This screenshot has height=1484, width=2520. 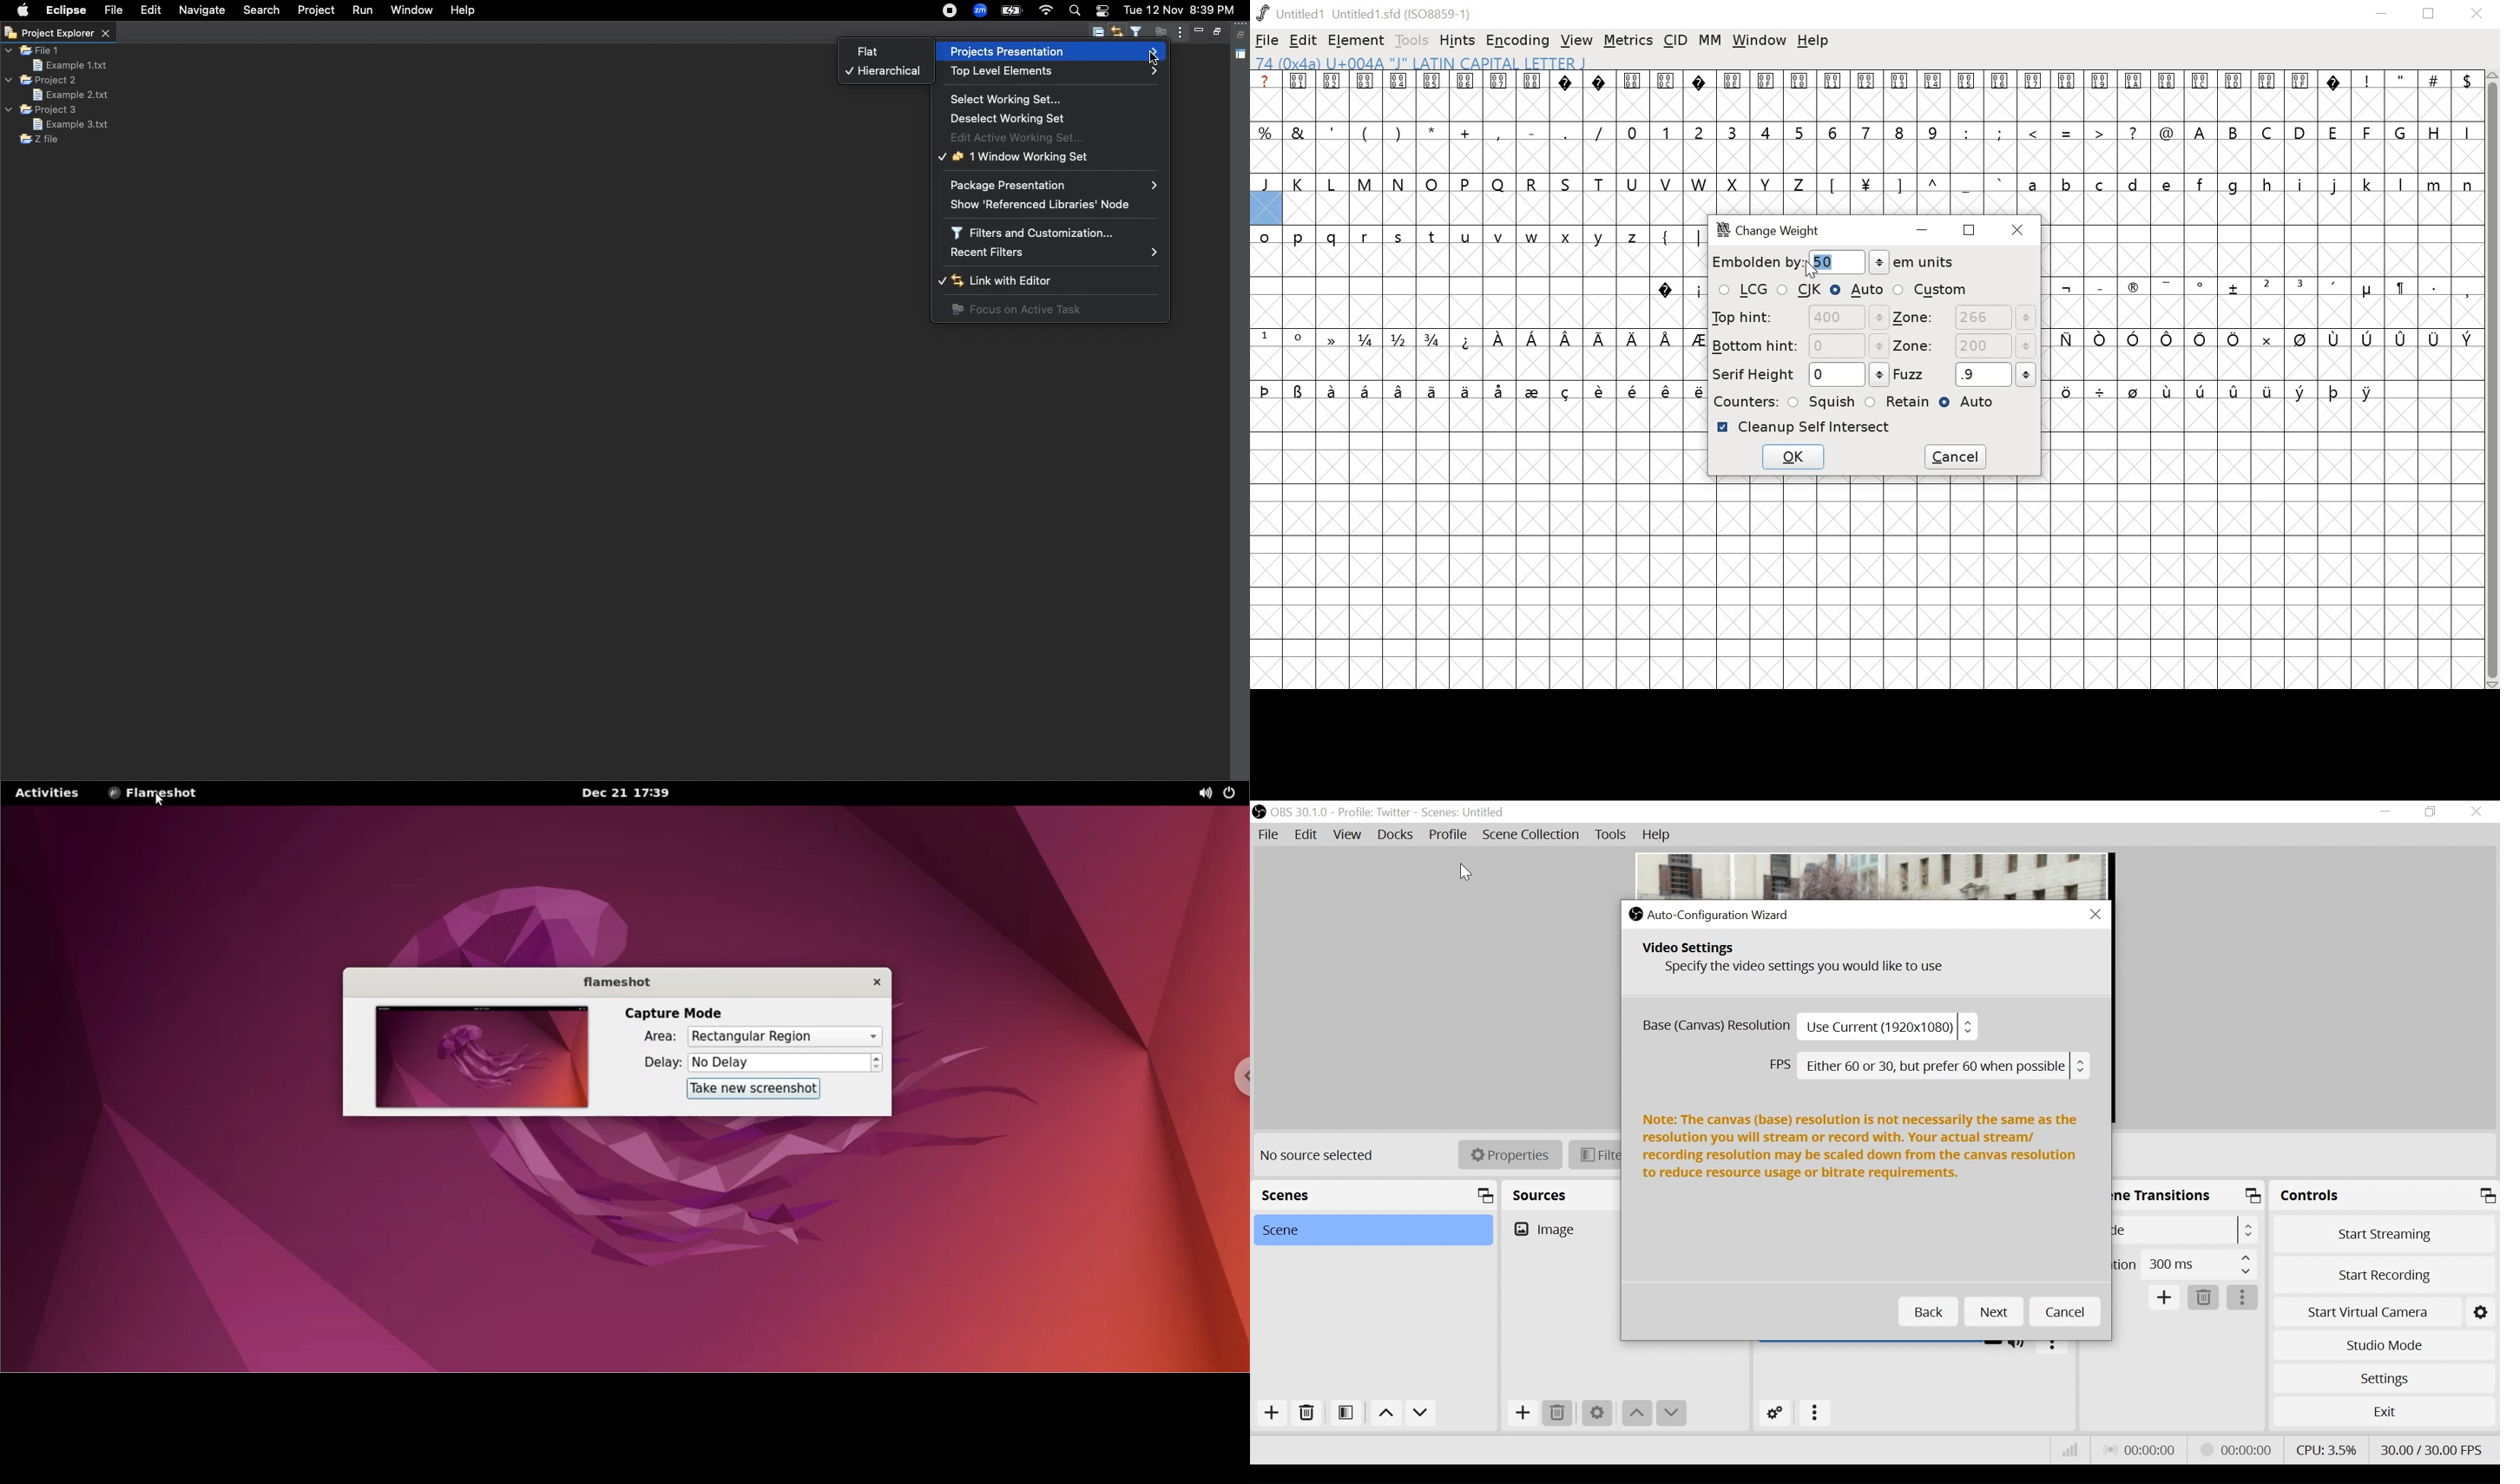 I want to click on symbols, so click(x=2266, y=289).